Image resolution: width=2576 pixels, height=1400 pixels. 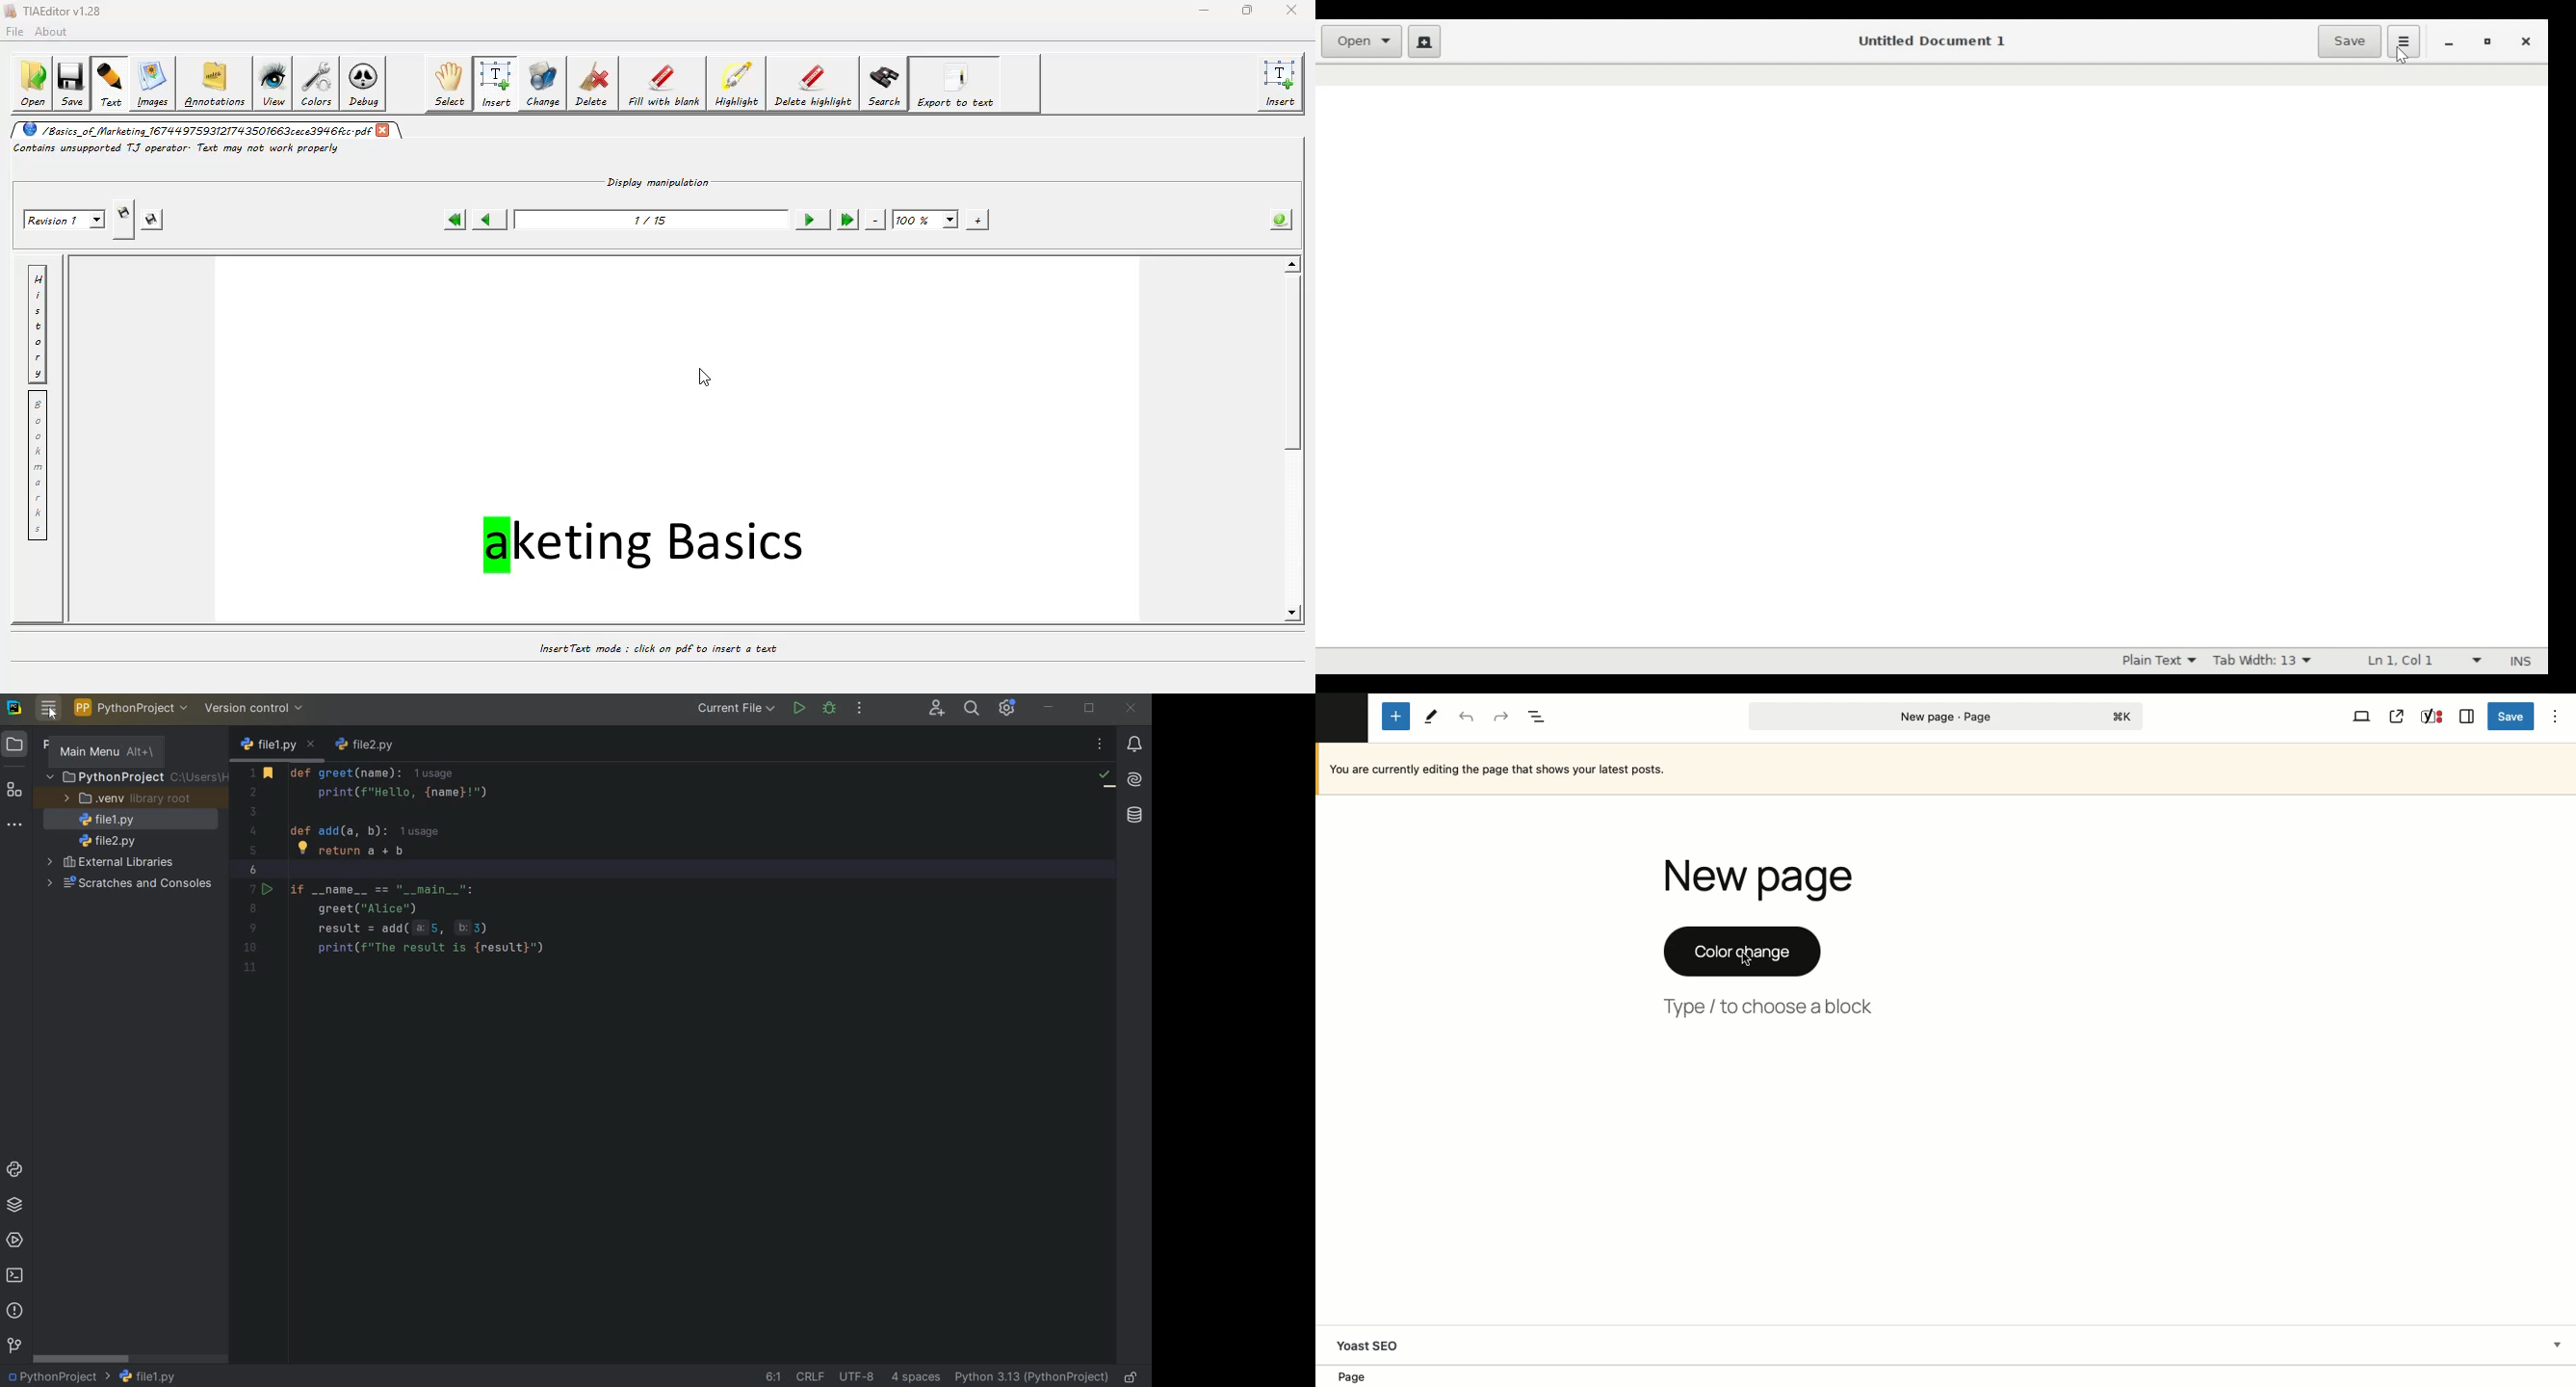 What do you see at coordinates (14, 1169) in the screenshot?
I see `python console` at bounding box center [14, 1169].